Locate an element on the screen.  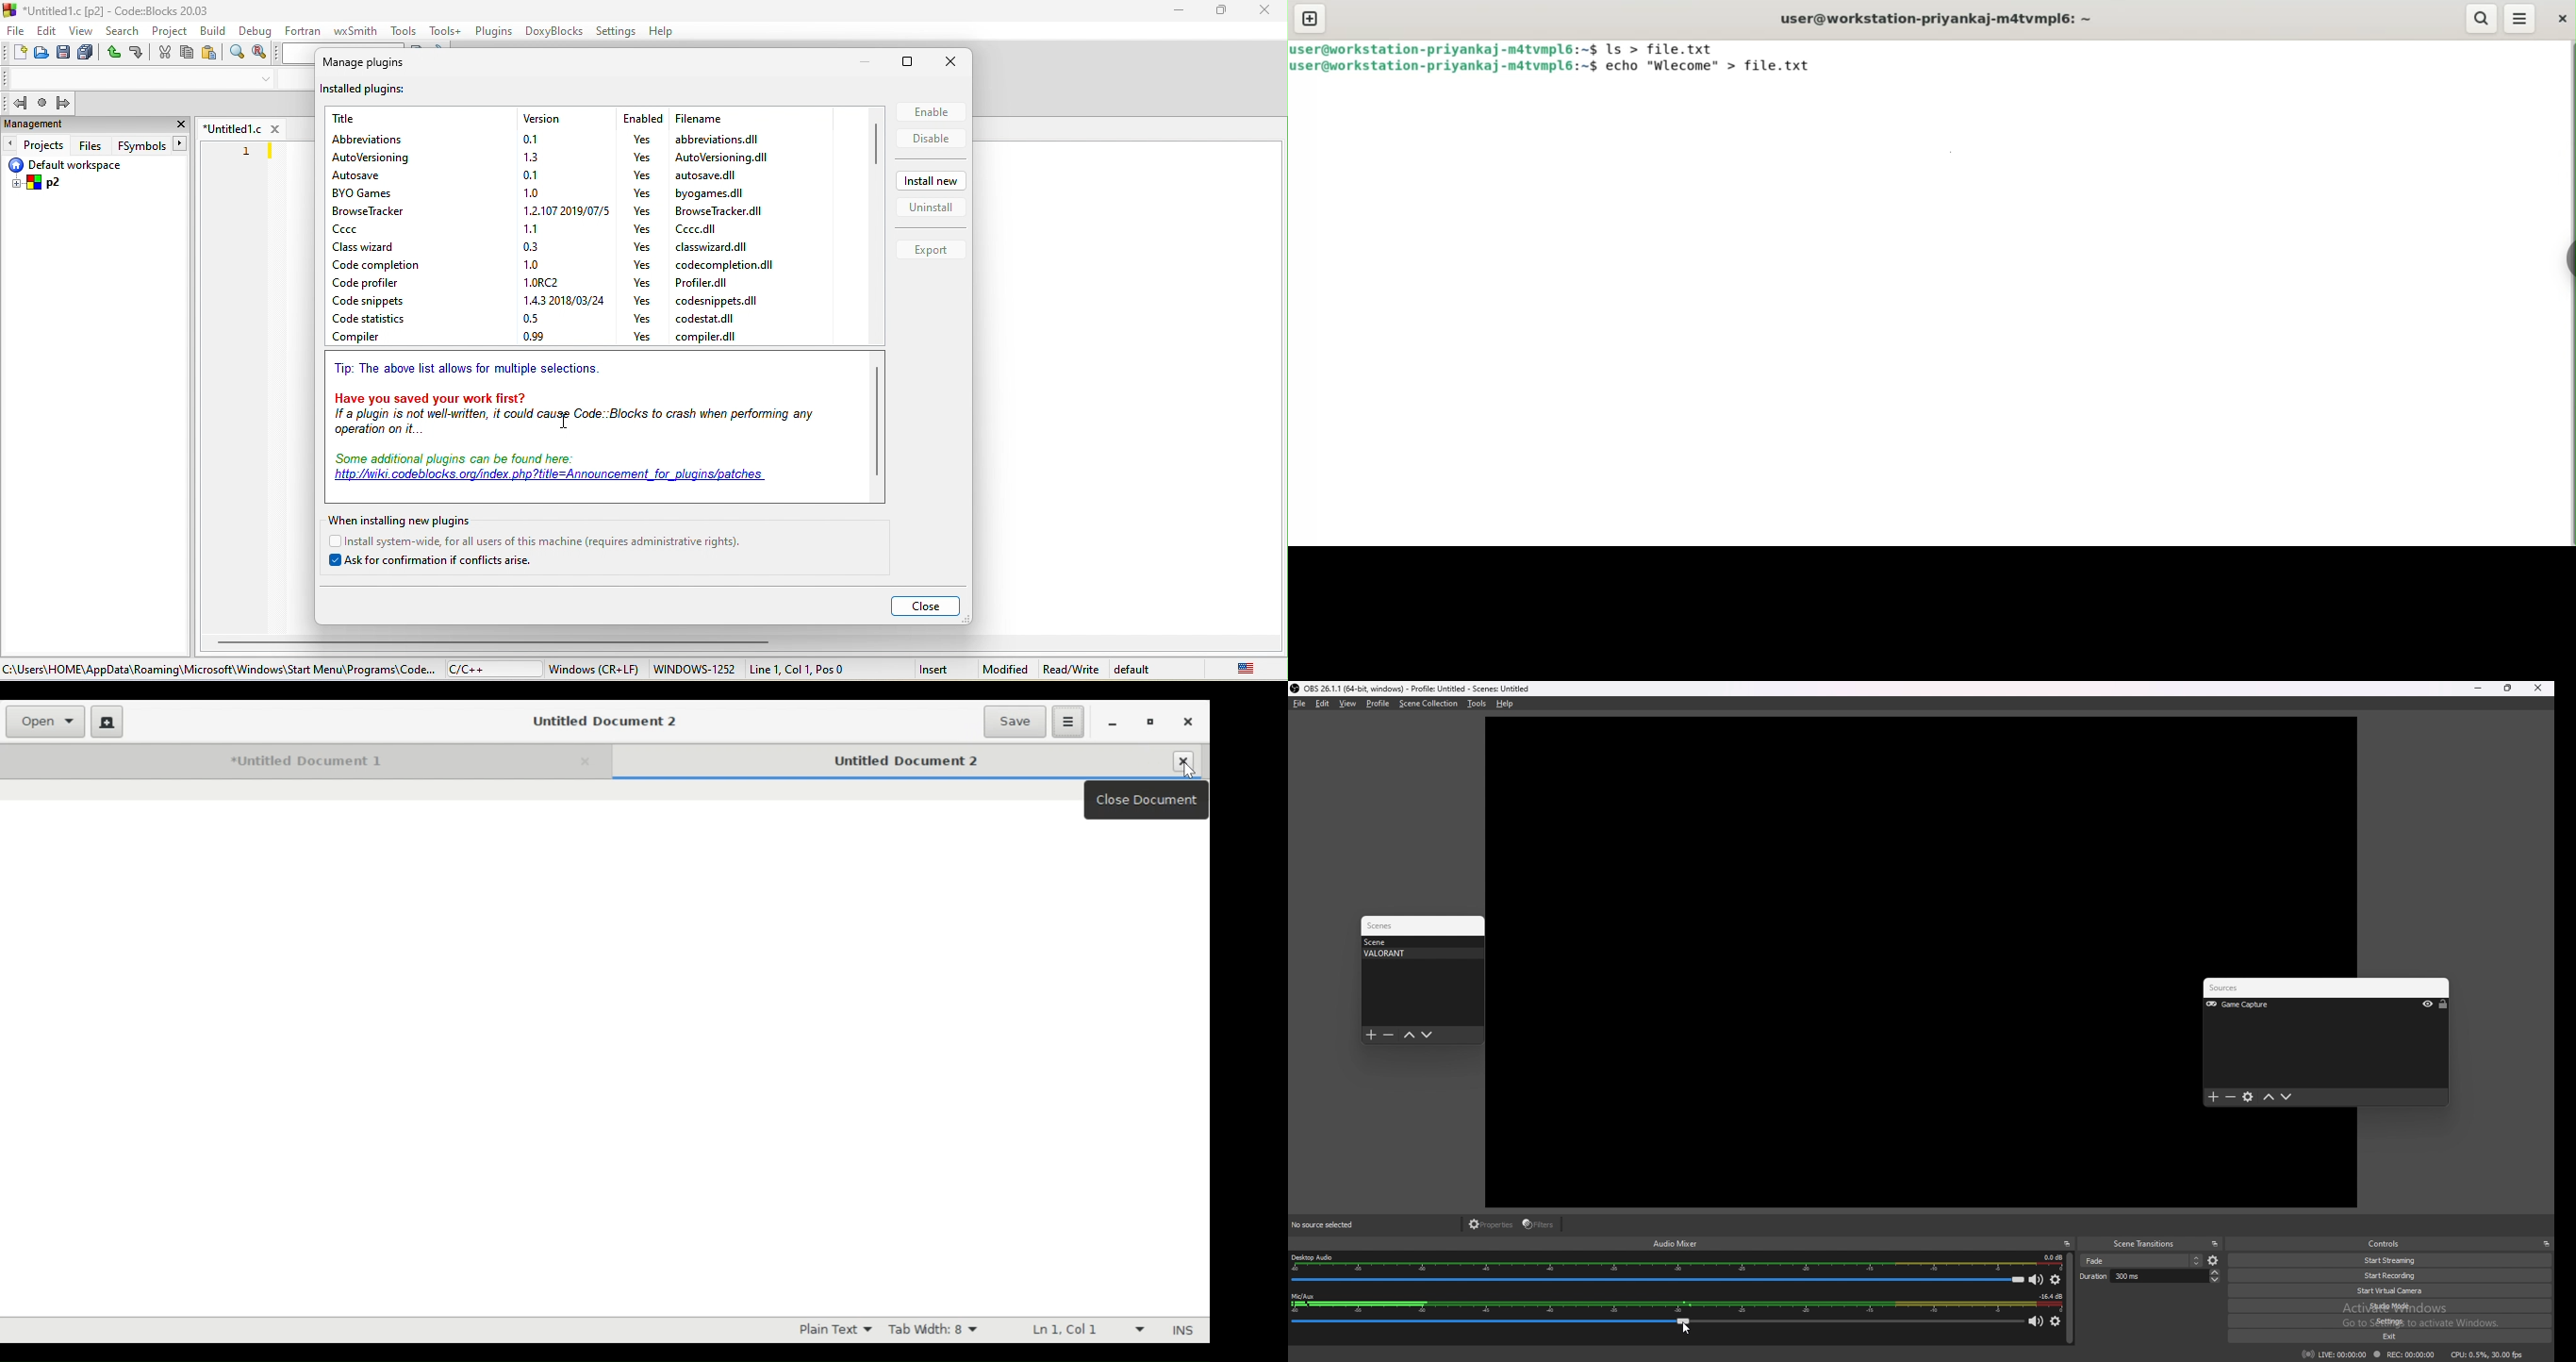
debug is located at coordinates (256, 30).